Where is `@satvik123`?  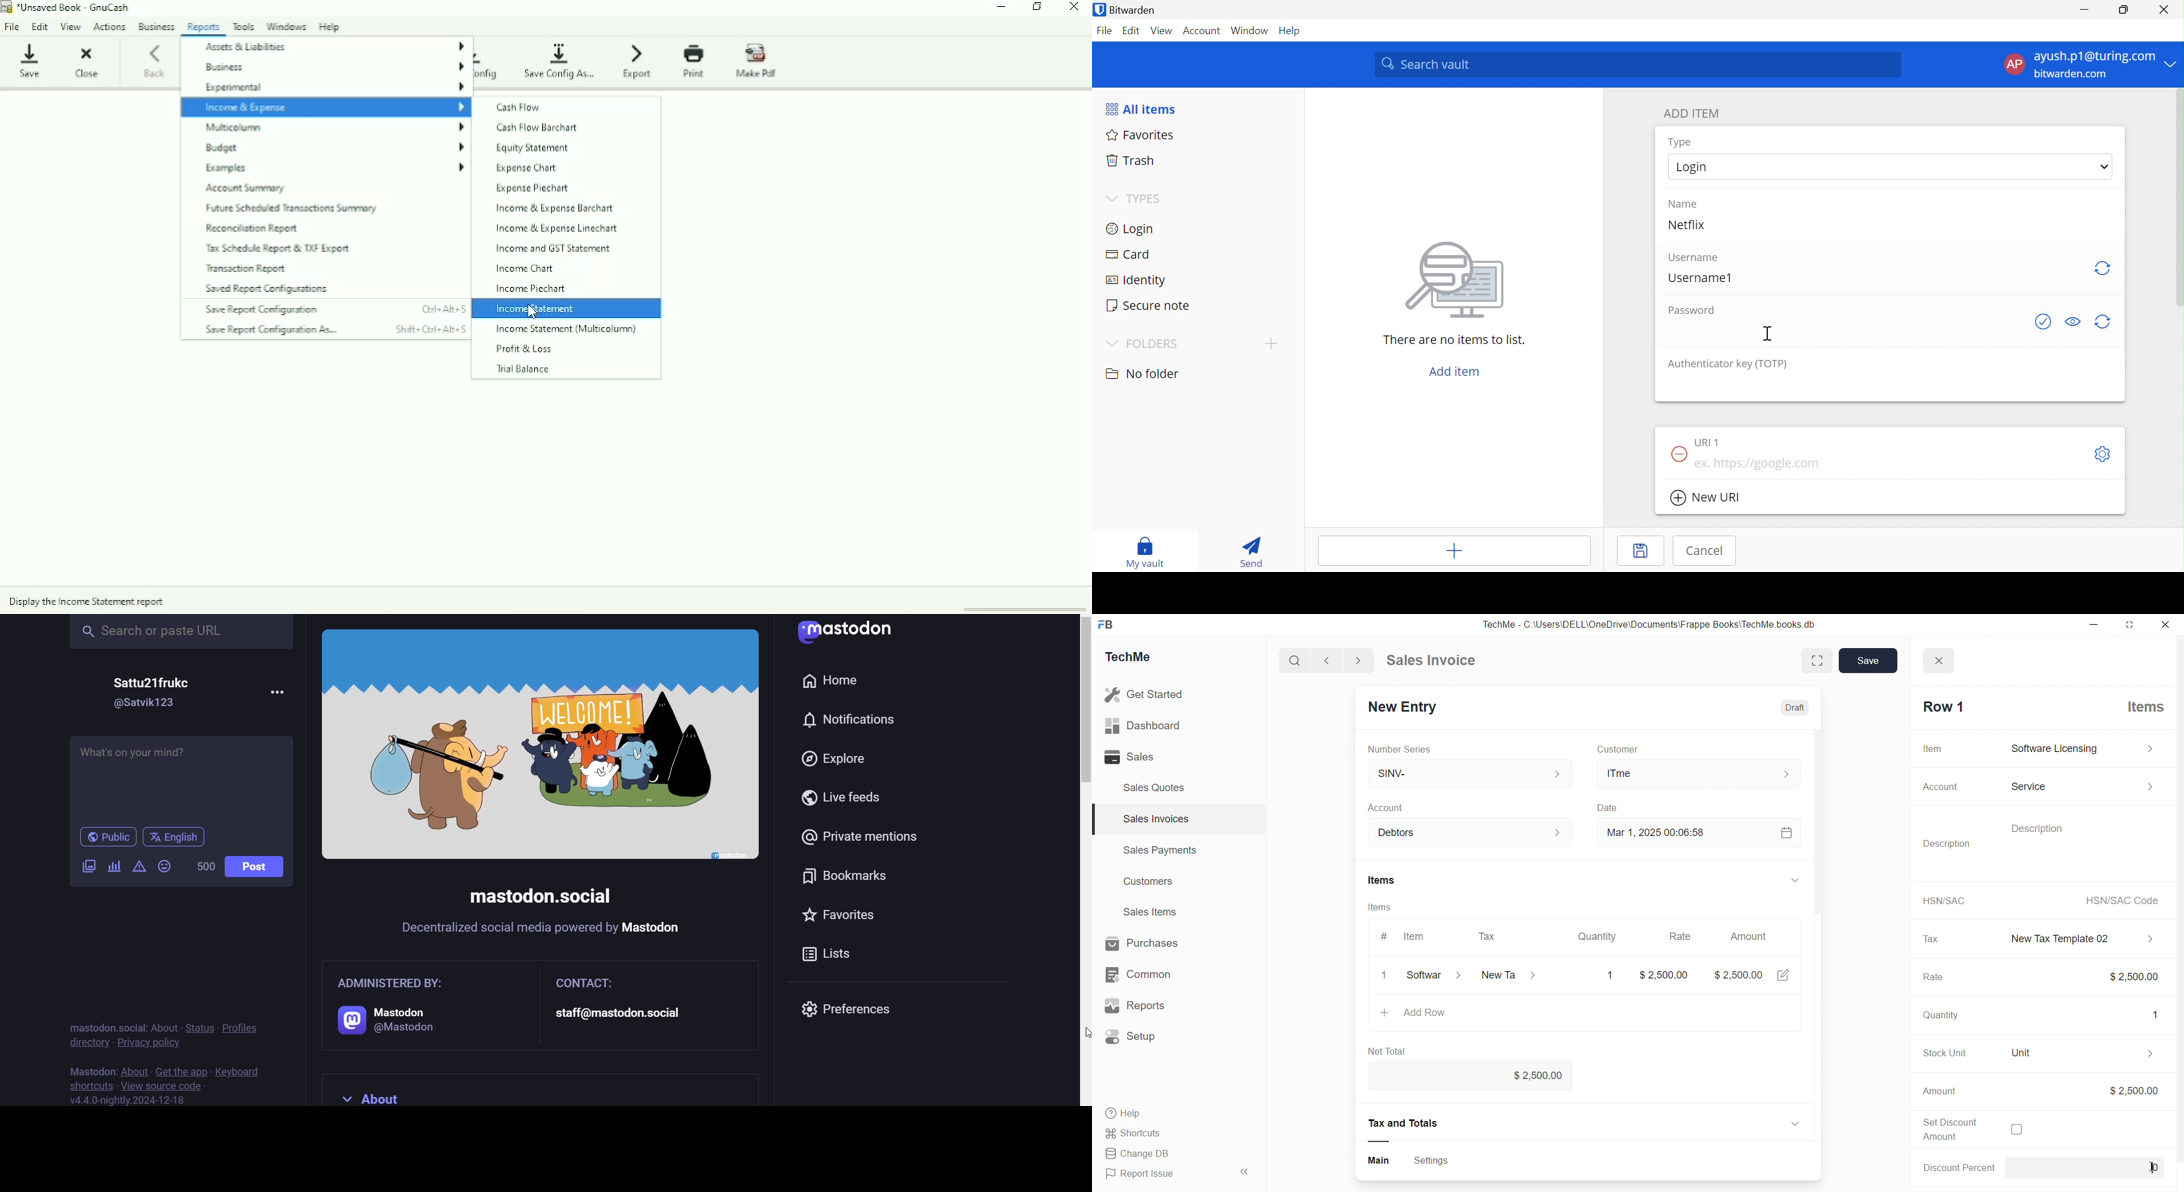 @satvik123 is located at coordinates (154, 705).